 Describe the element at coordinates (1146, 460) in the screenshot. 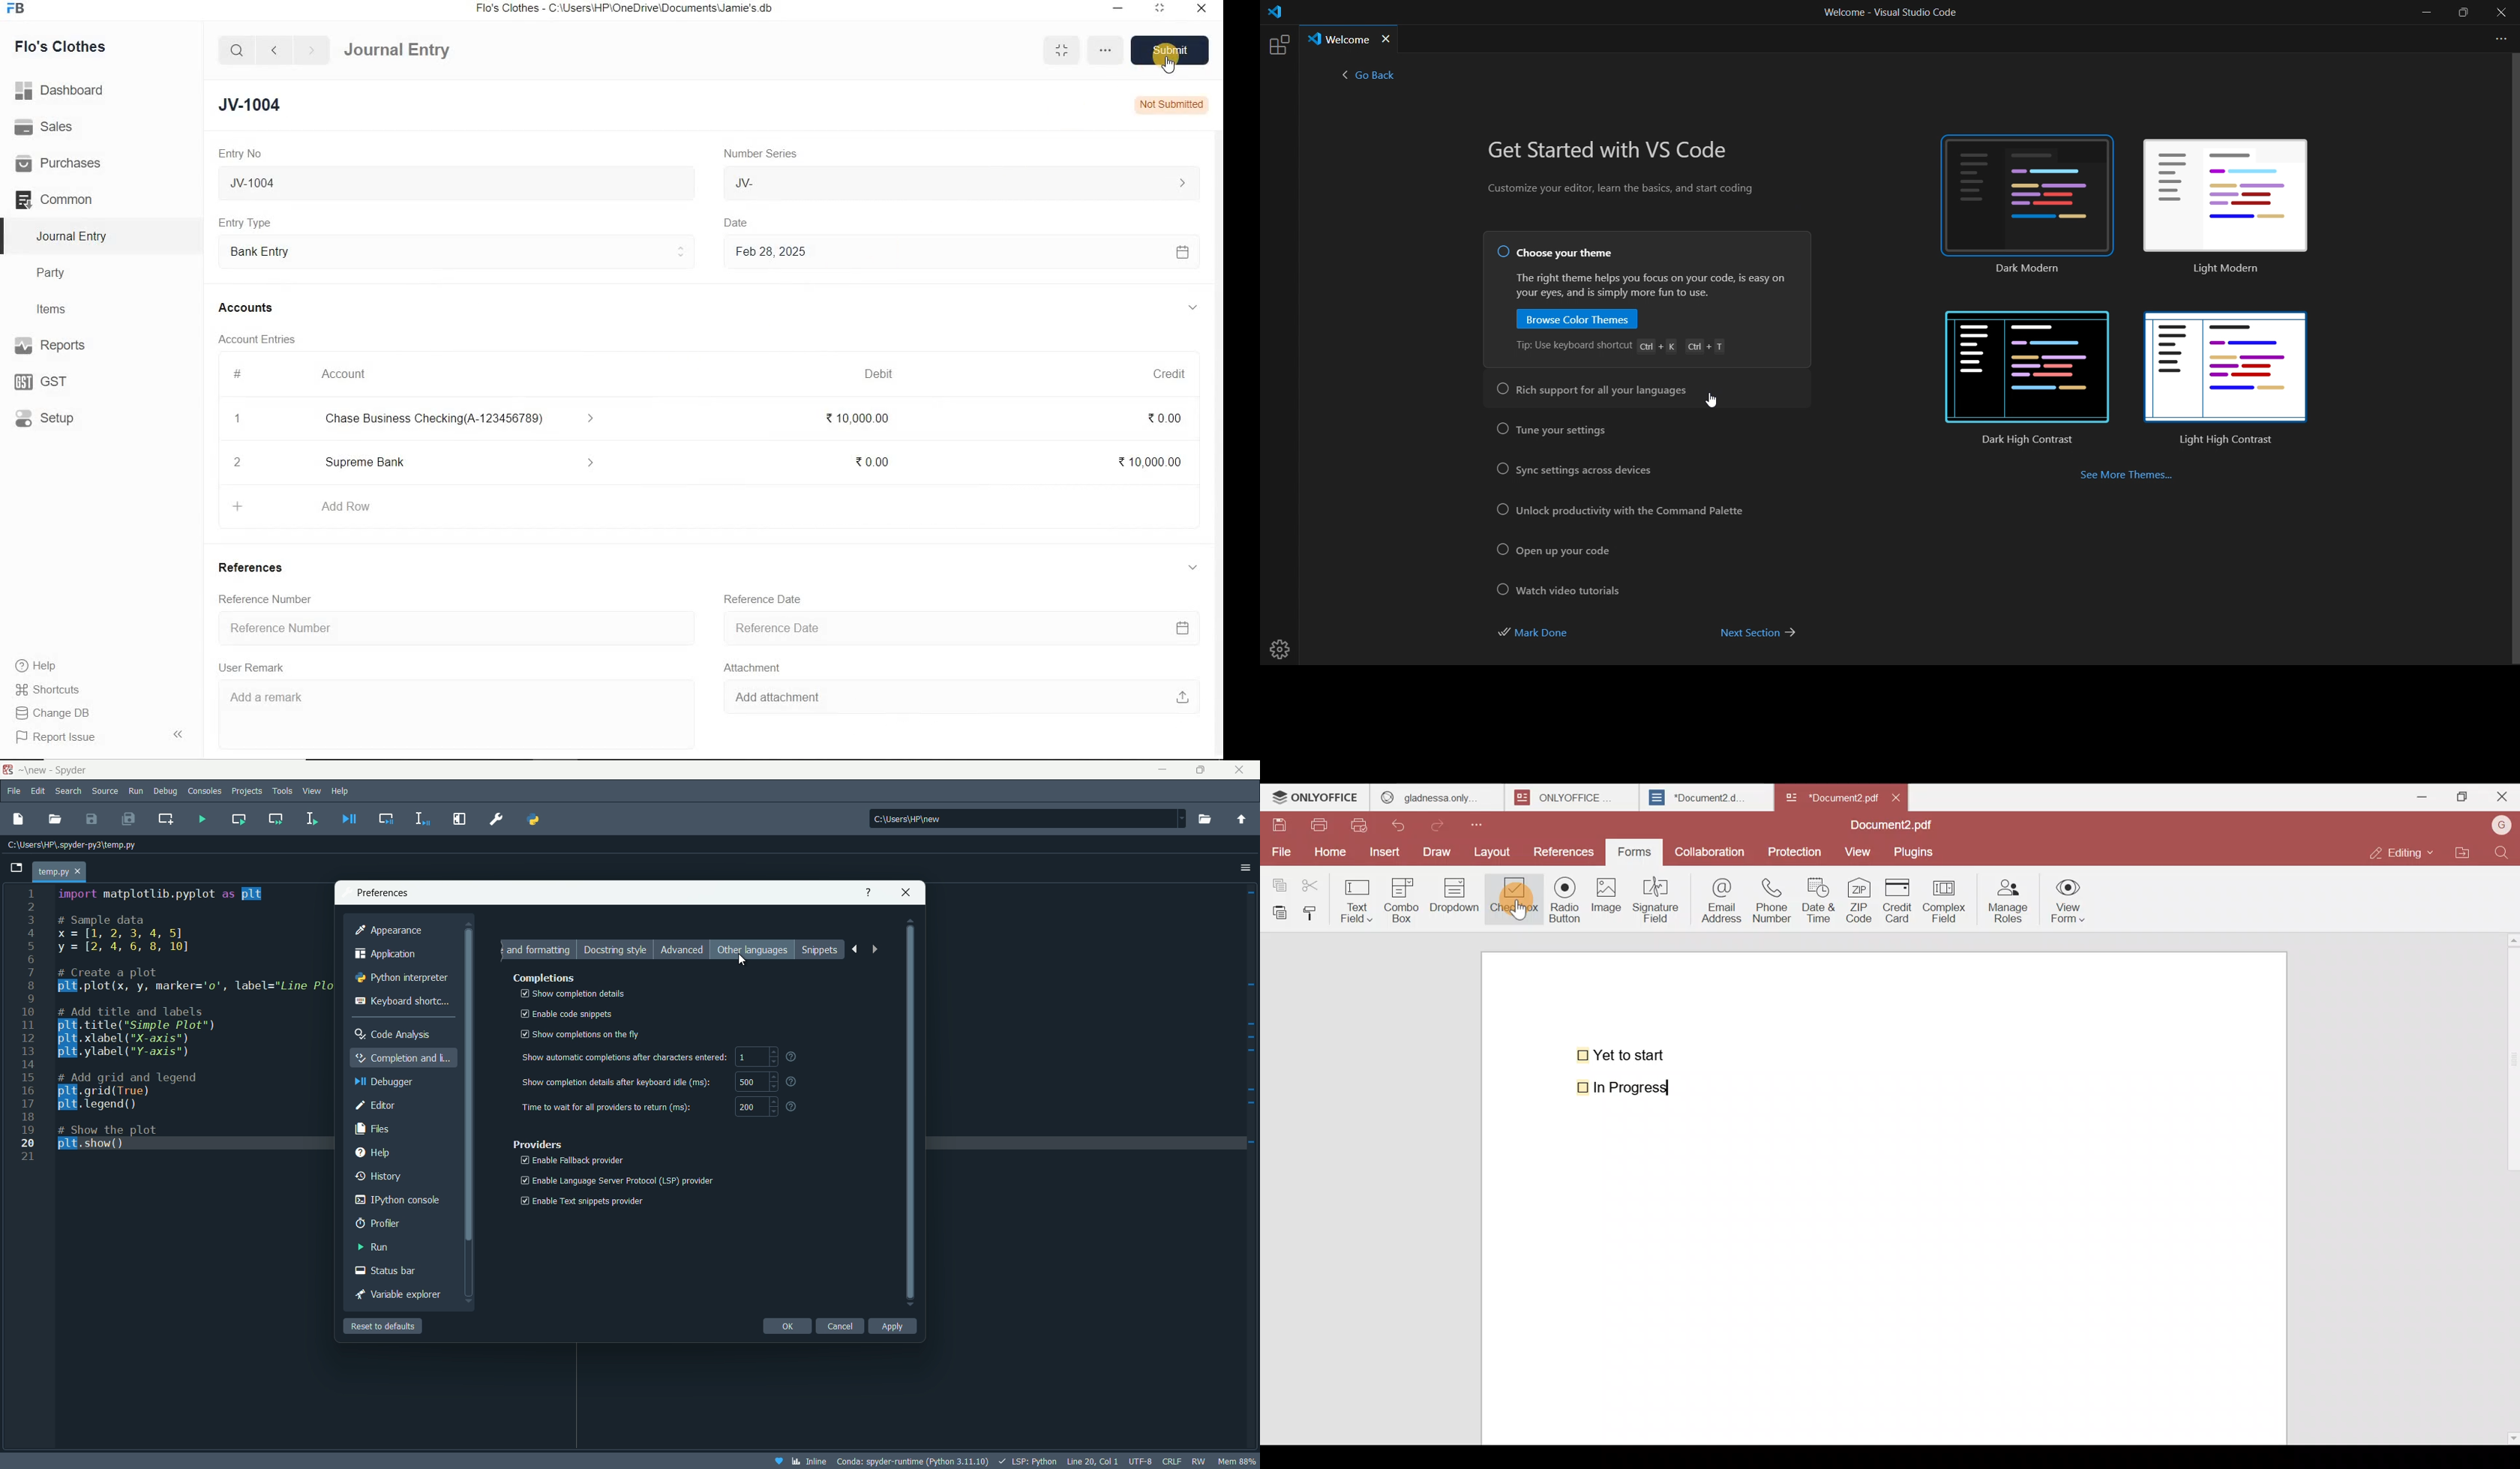

I see `₹10,000.00` at that location.